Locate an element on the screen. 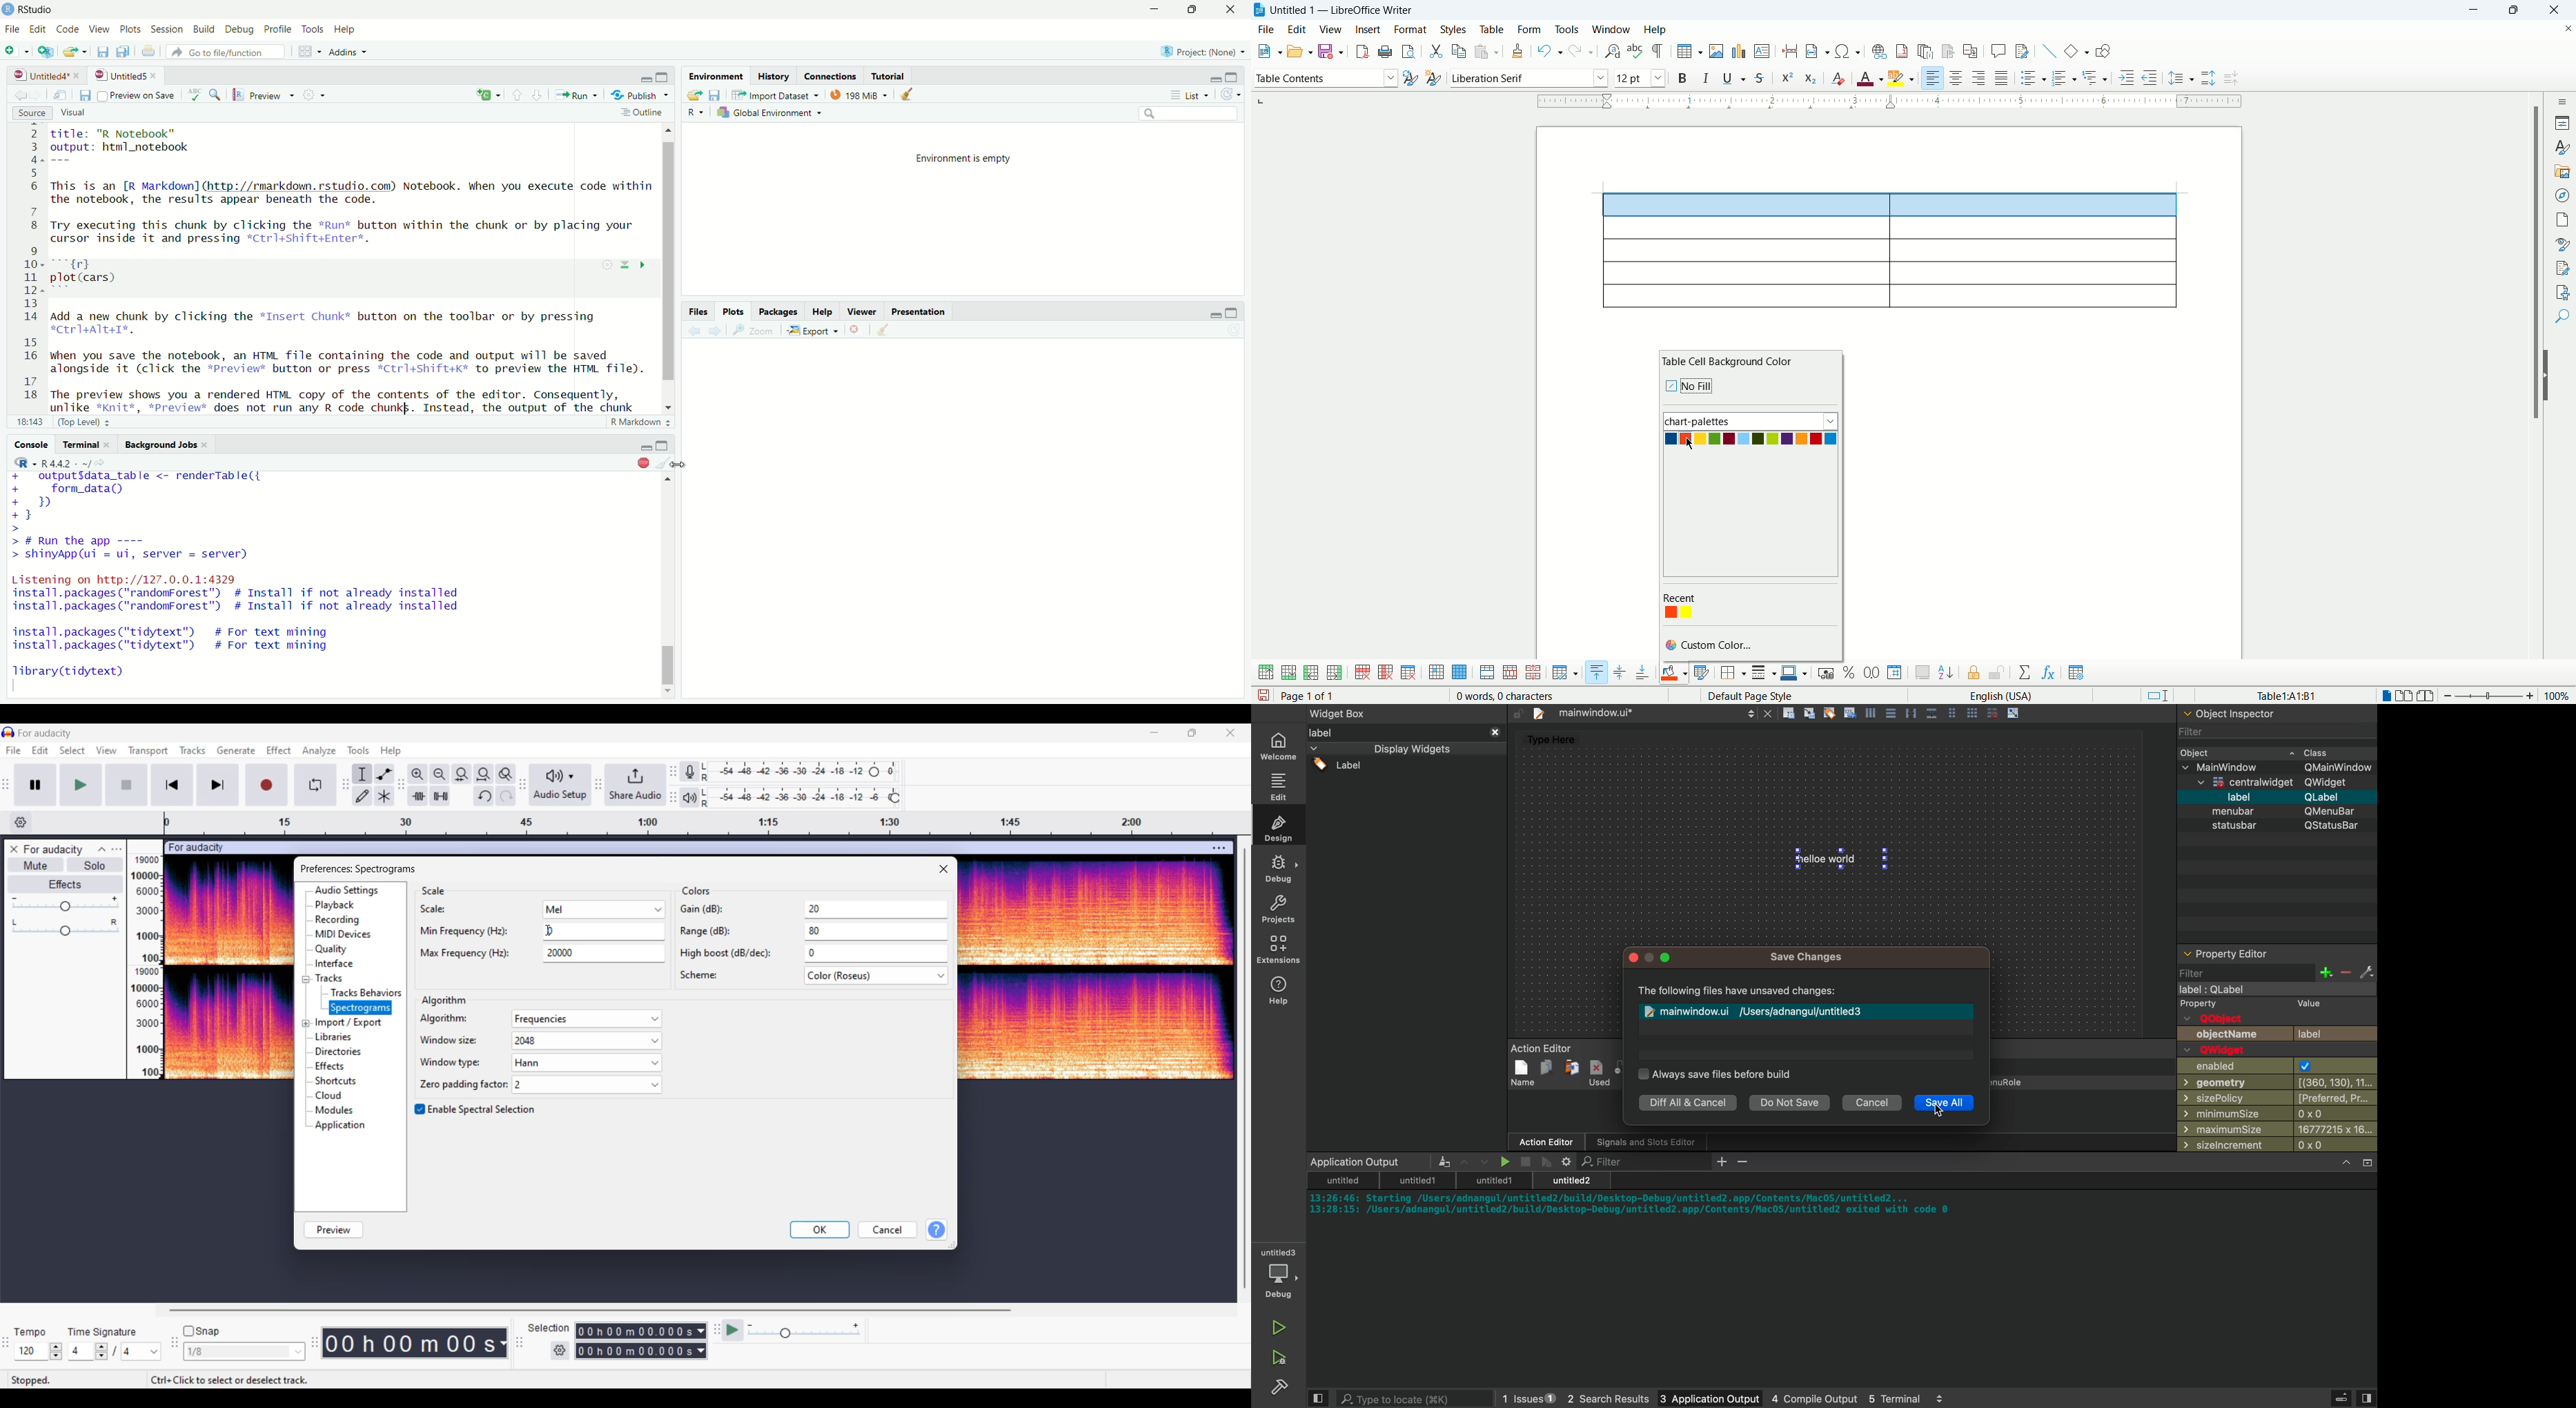 Image resolution: width=2576 pixels, height=1428 pixels. insert page break is located at coordinates (1793, 50).